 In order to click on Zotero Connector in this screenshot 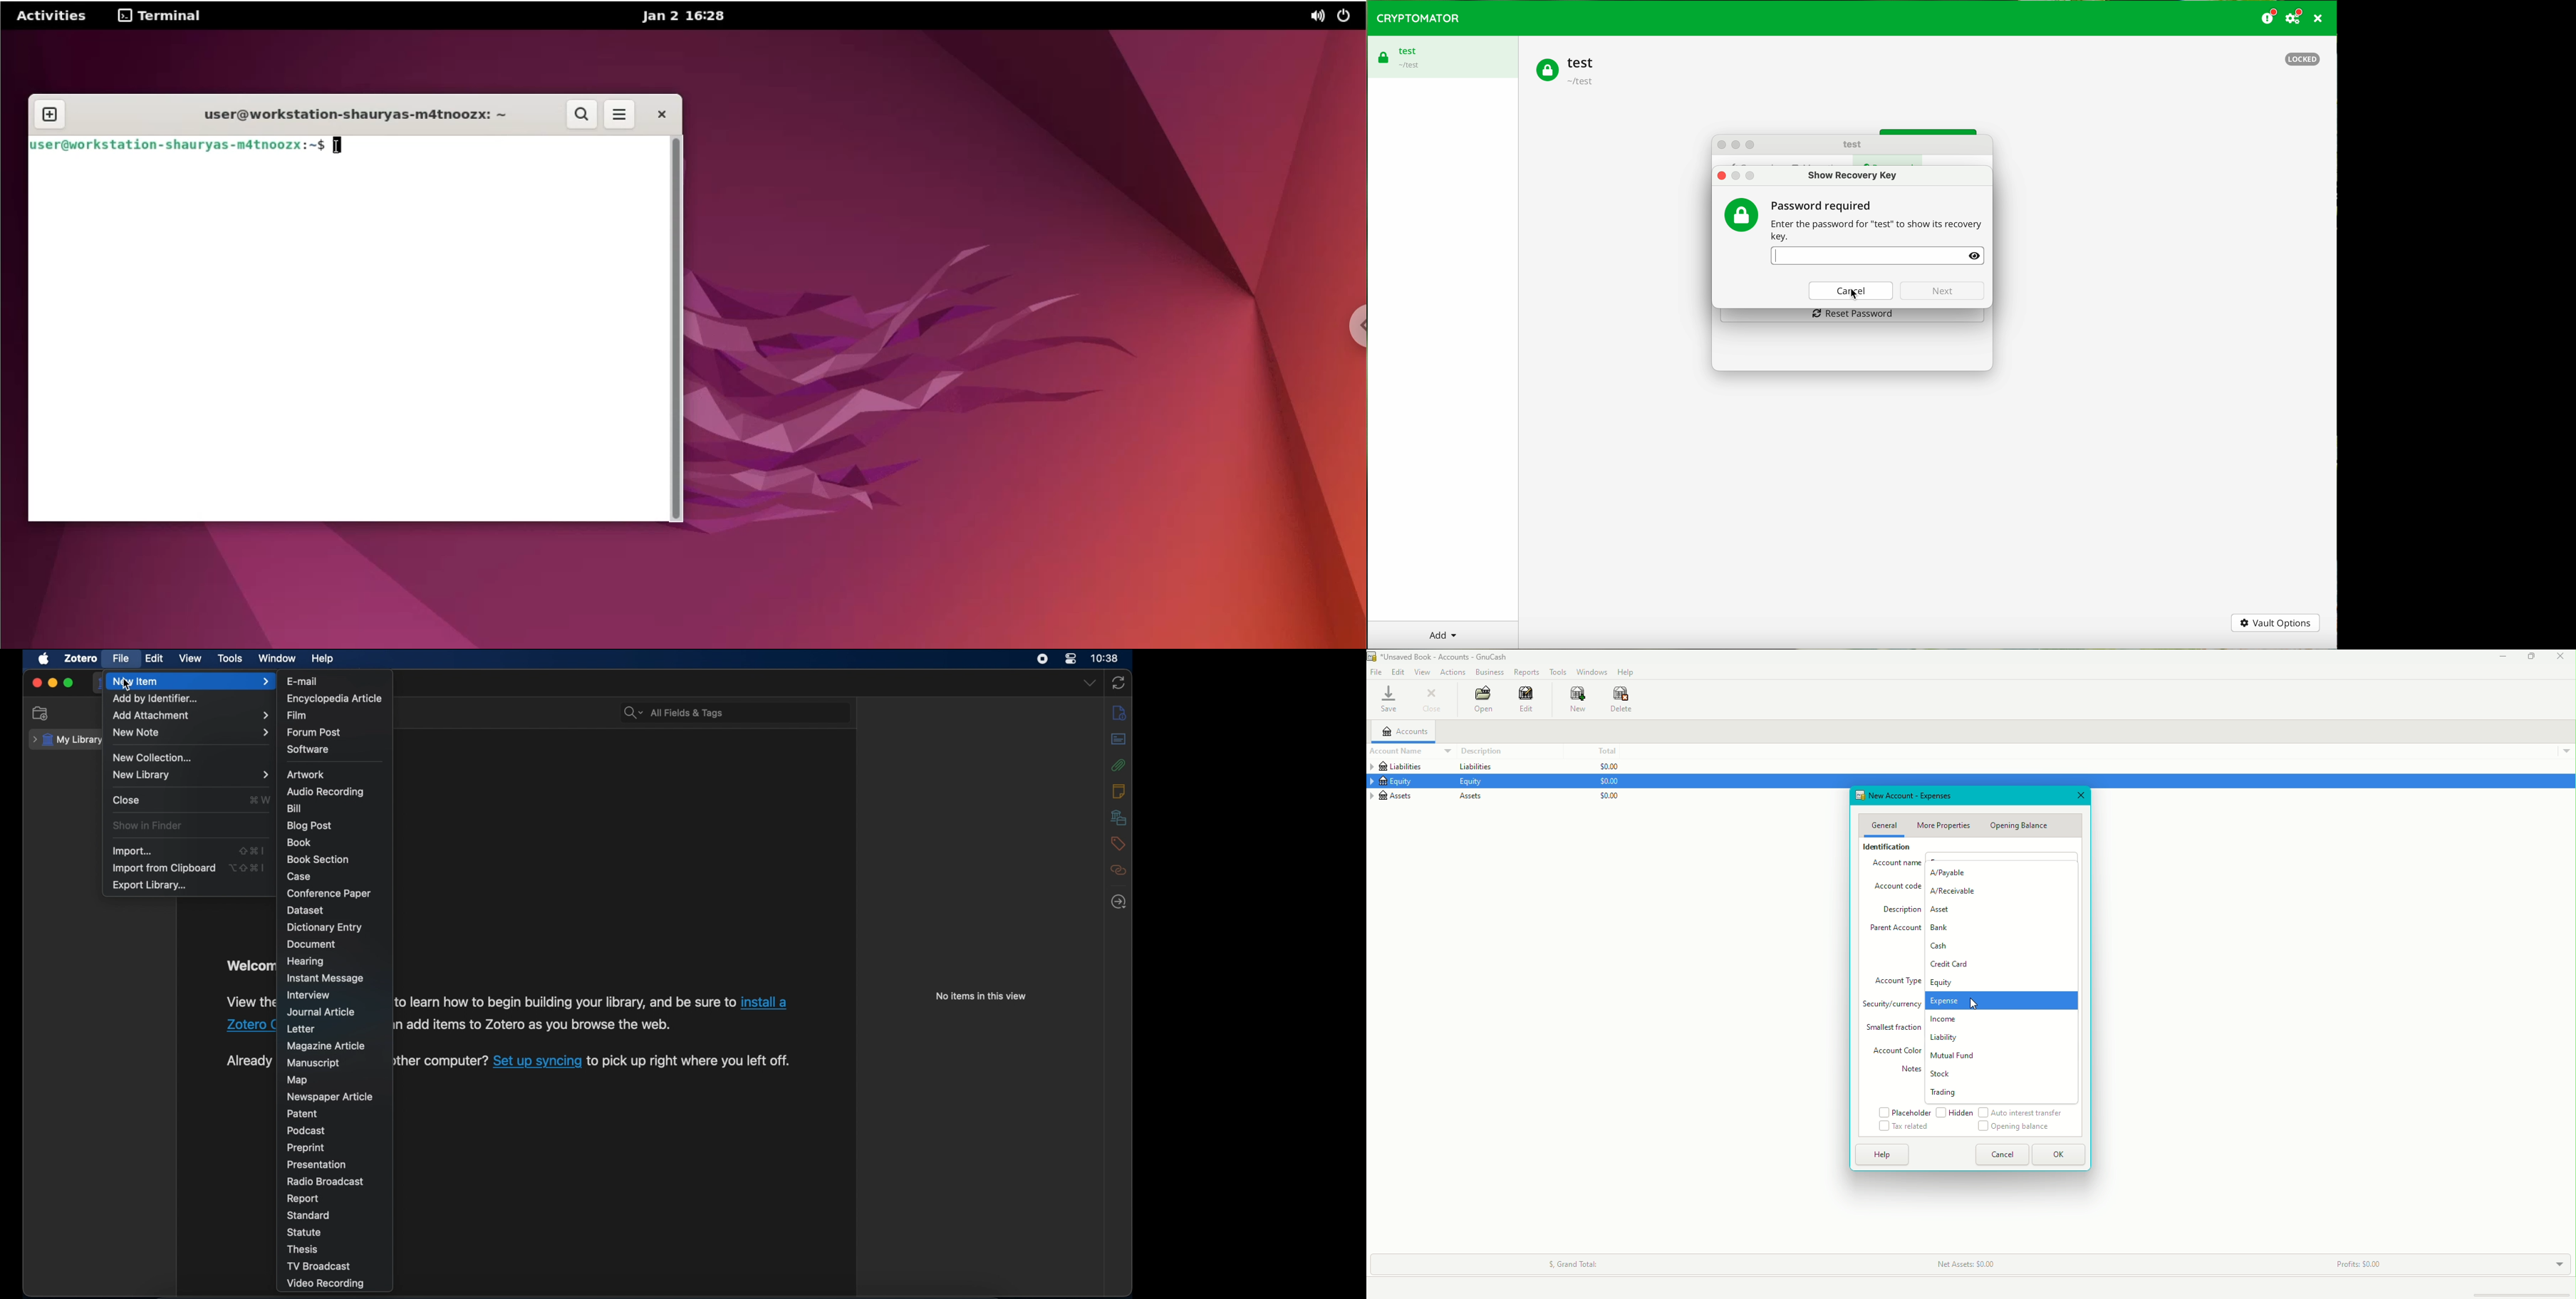, I will do `click(250, 1026)`.